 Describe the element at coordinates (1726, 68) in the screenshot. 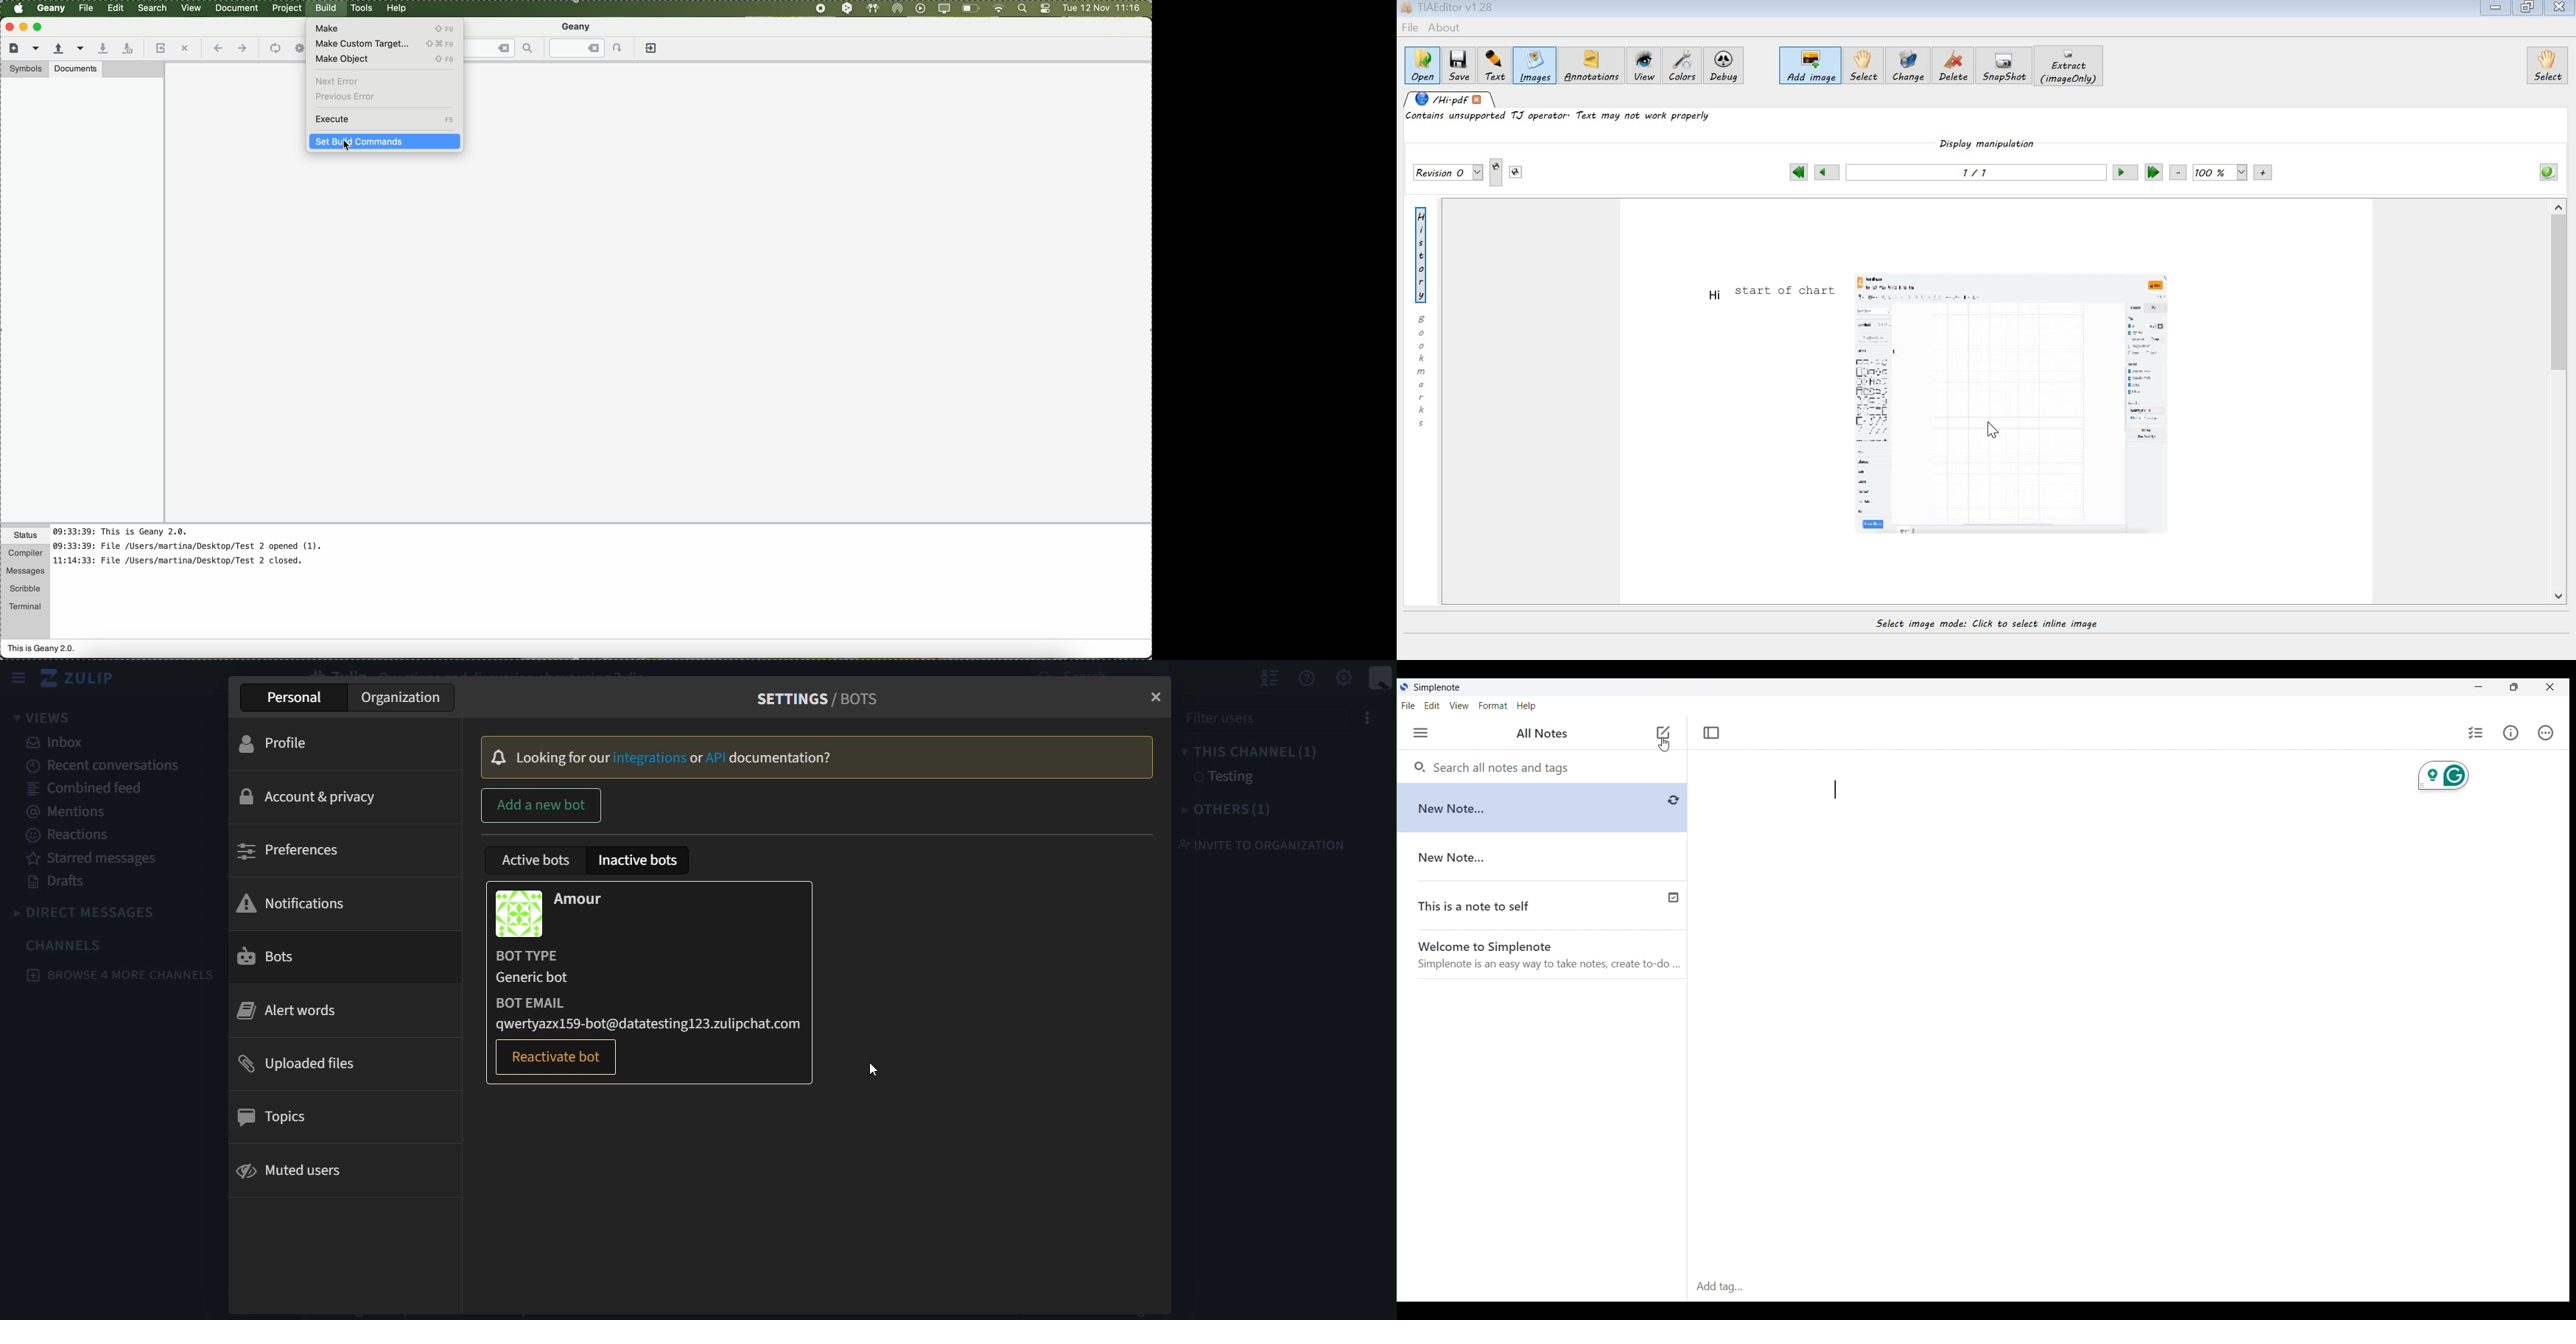

I see `debug` at that location.